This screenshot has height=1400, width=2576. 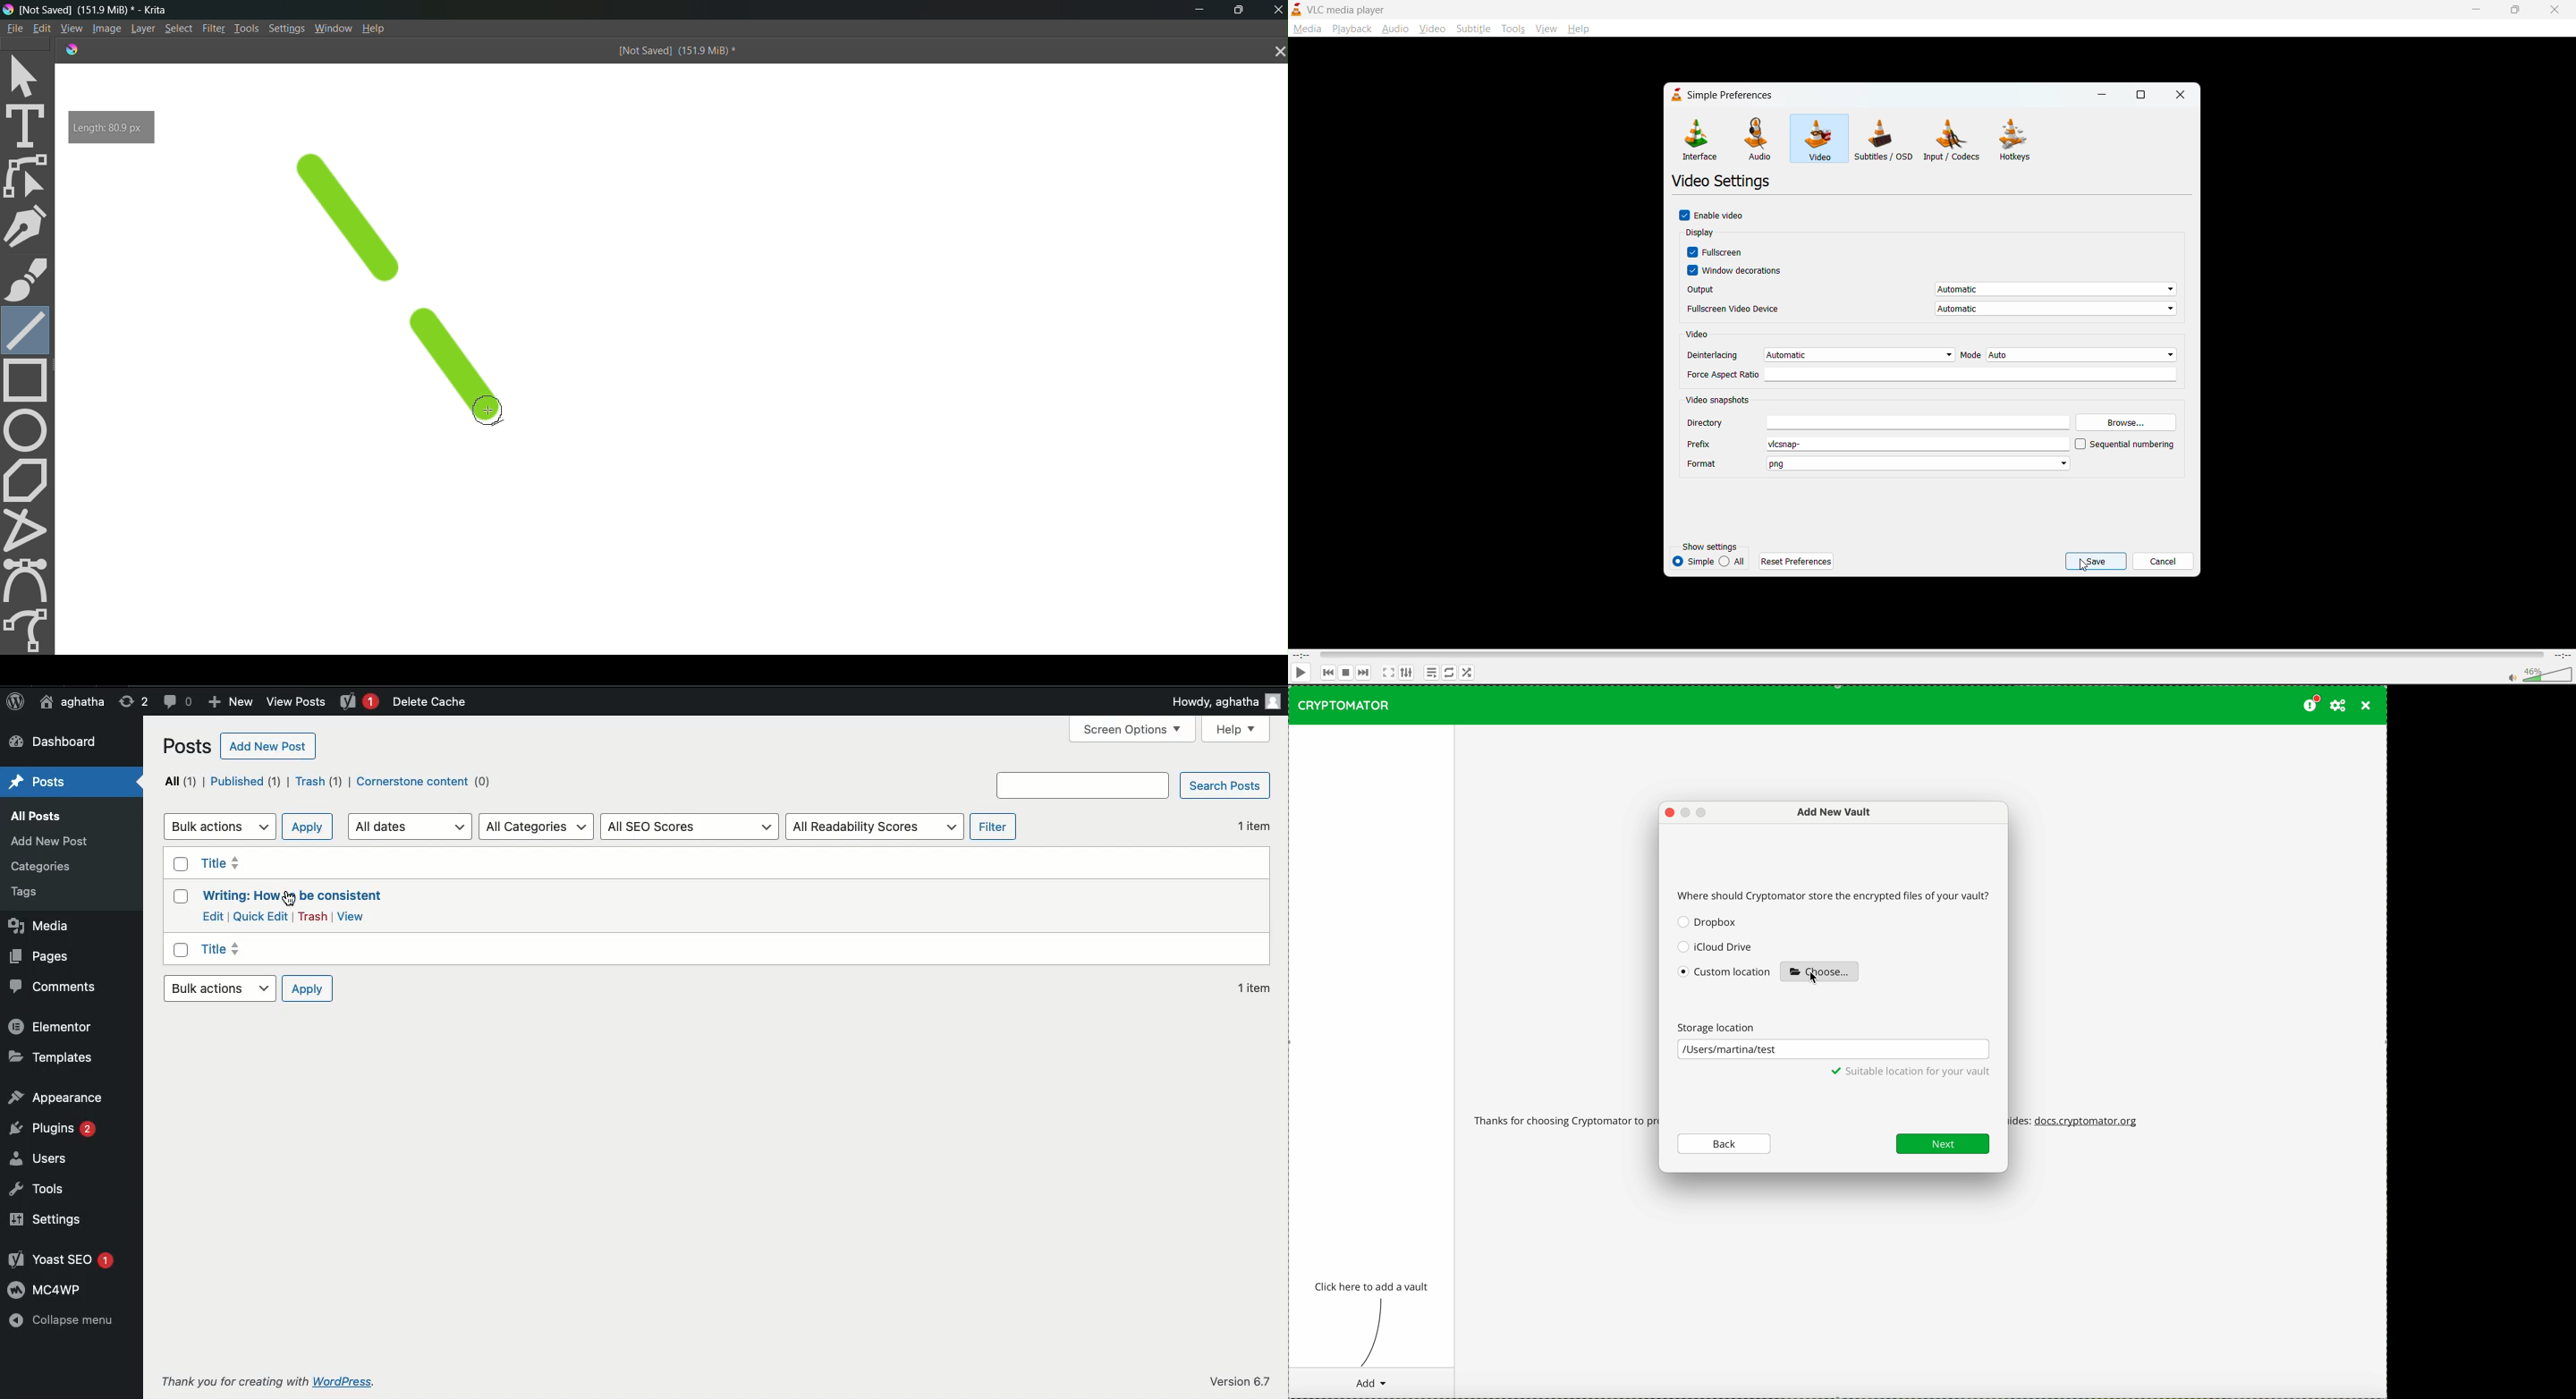 What do you see at coordinates (55, 1129) in the screenshot?
I see `Plugins 2` at bounding box center [55, 1129].